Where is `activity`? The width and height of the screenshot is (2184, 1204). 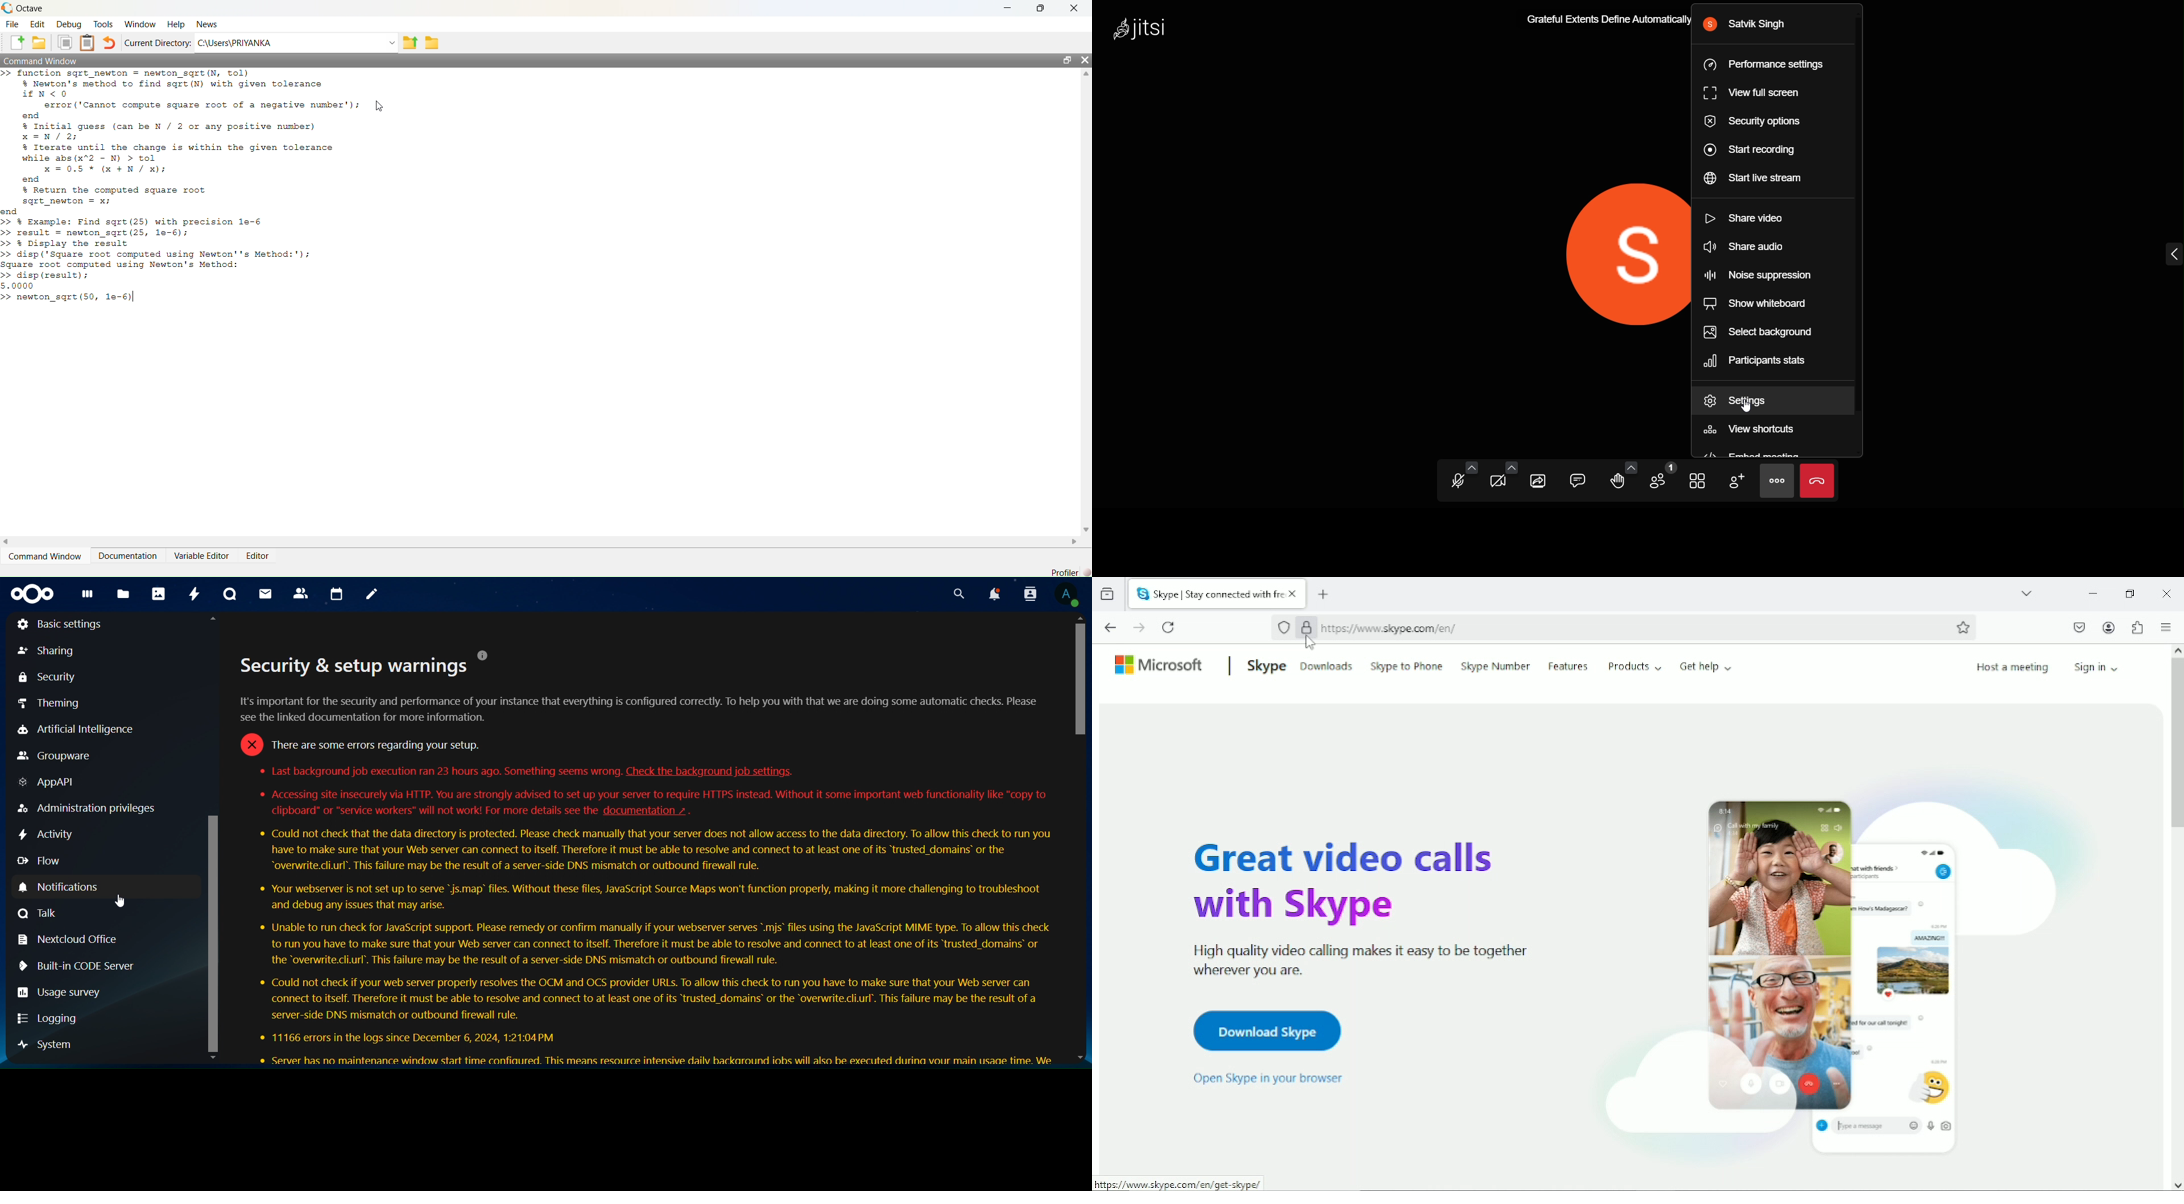 activity is located at coordinates (193, 596).